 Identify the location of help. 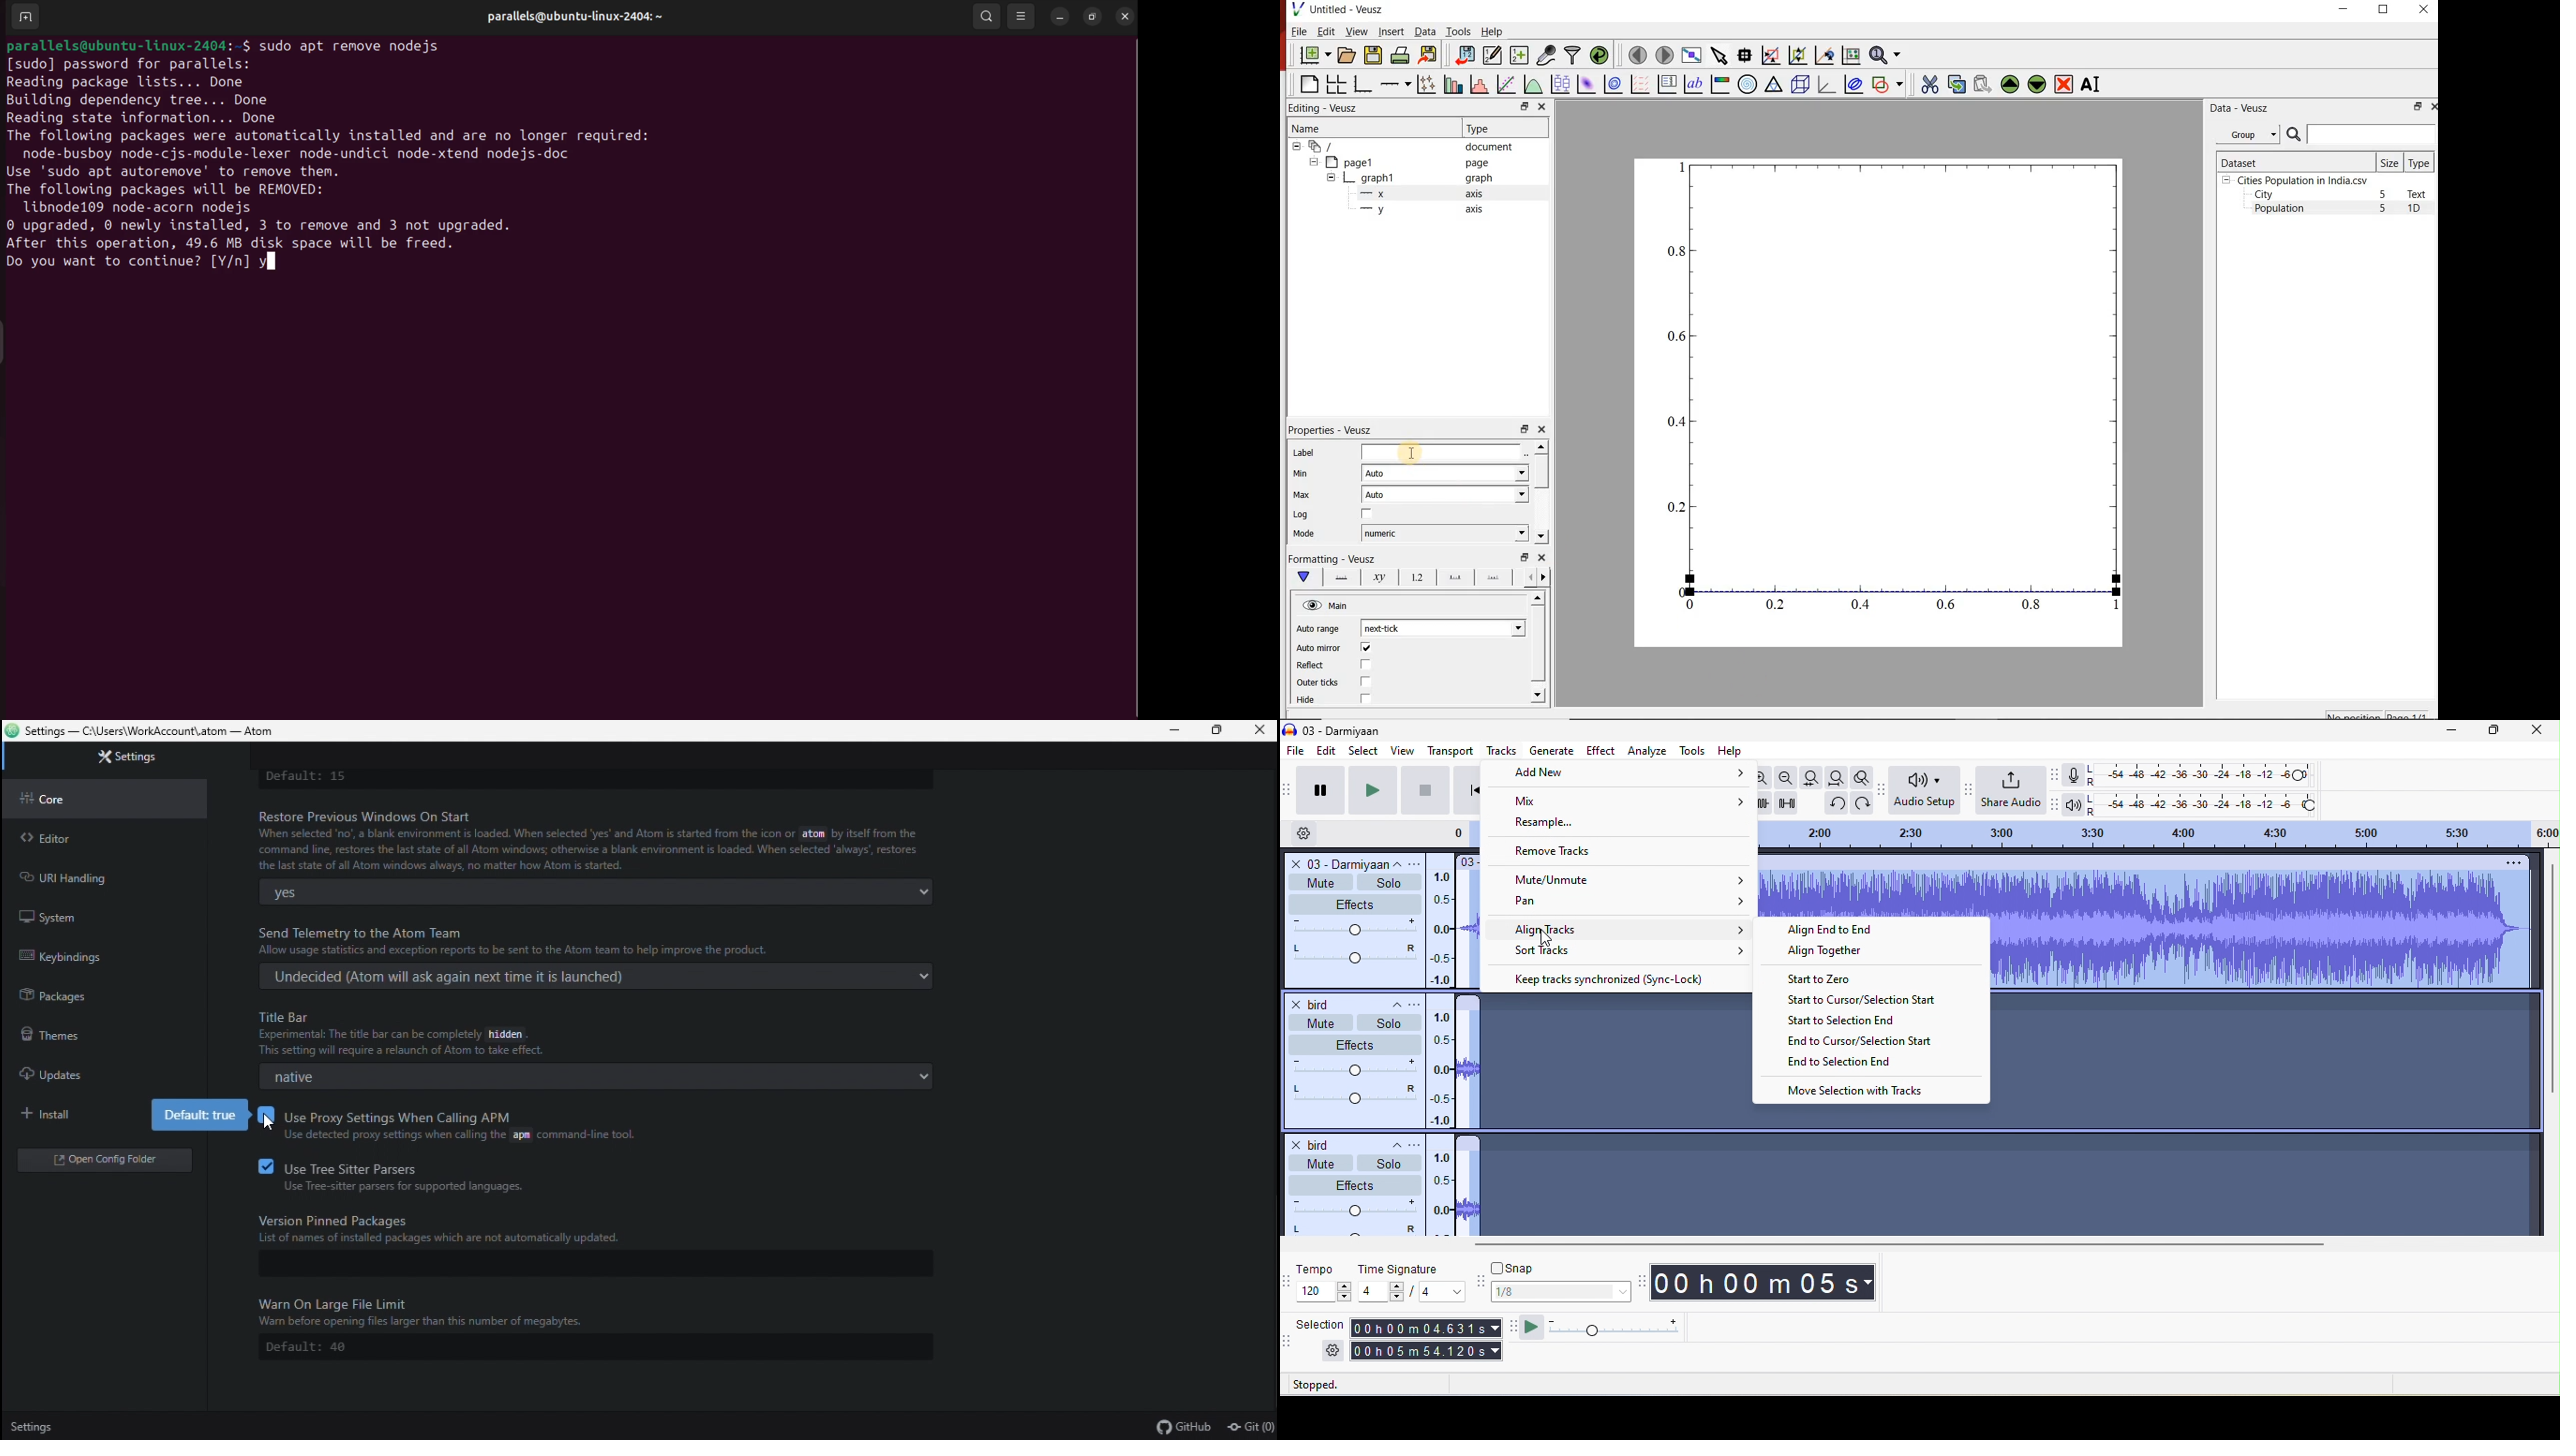
(1735, 749).